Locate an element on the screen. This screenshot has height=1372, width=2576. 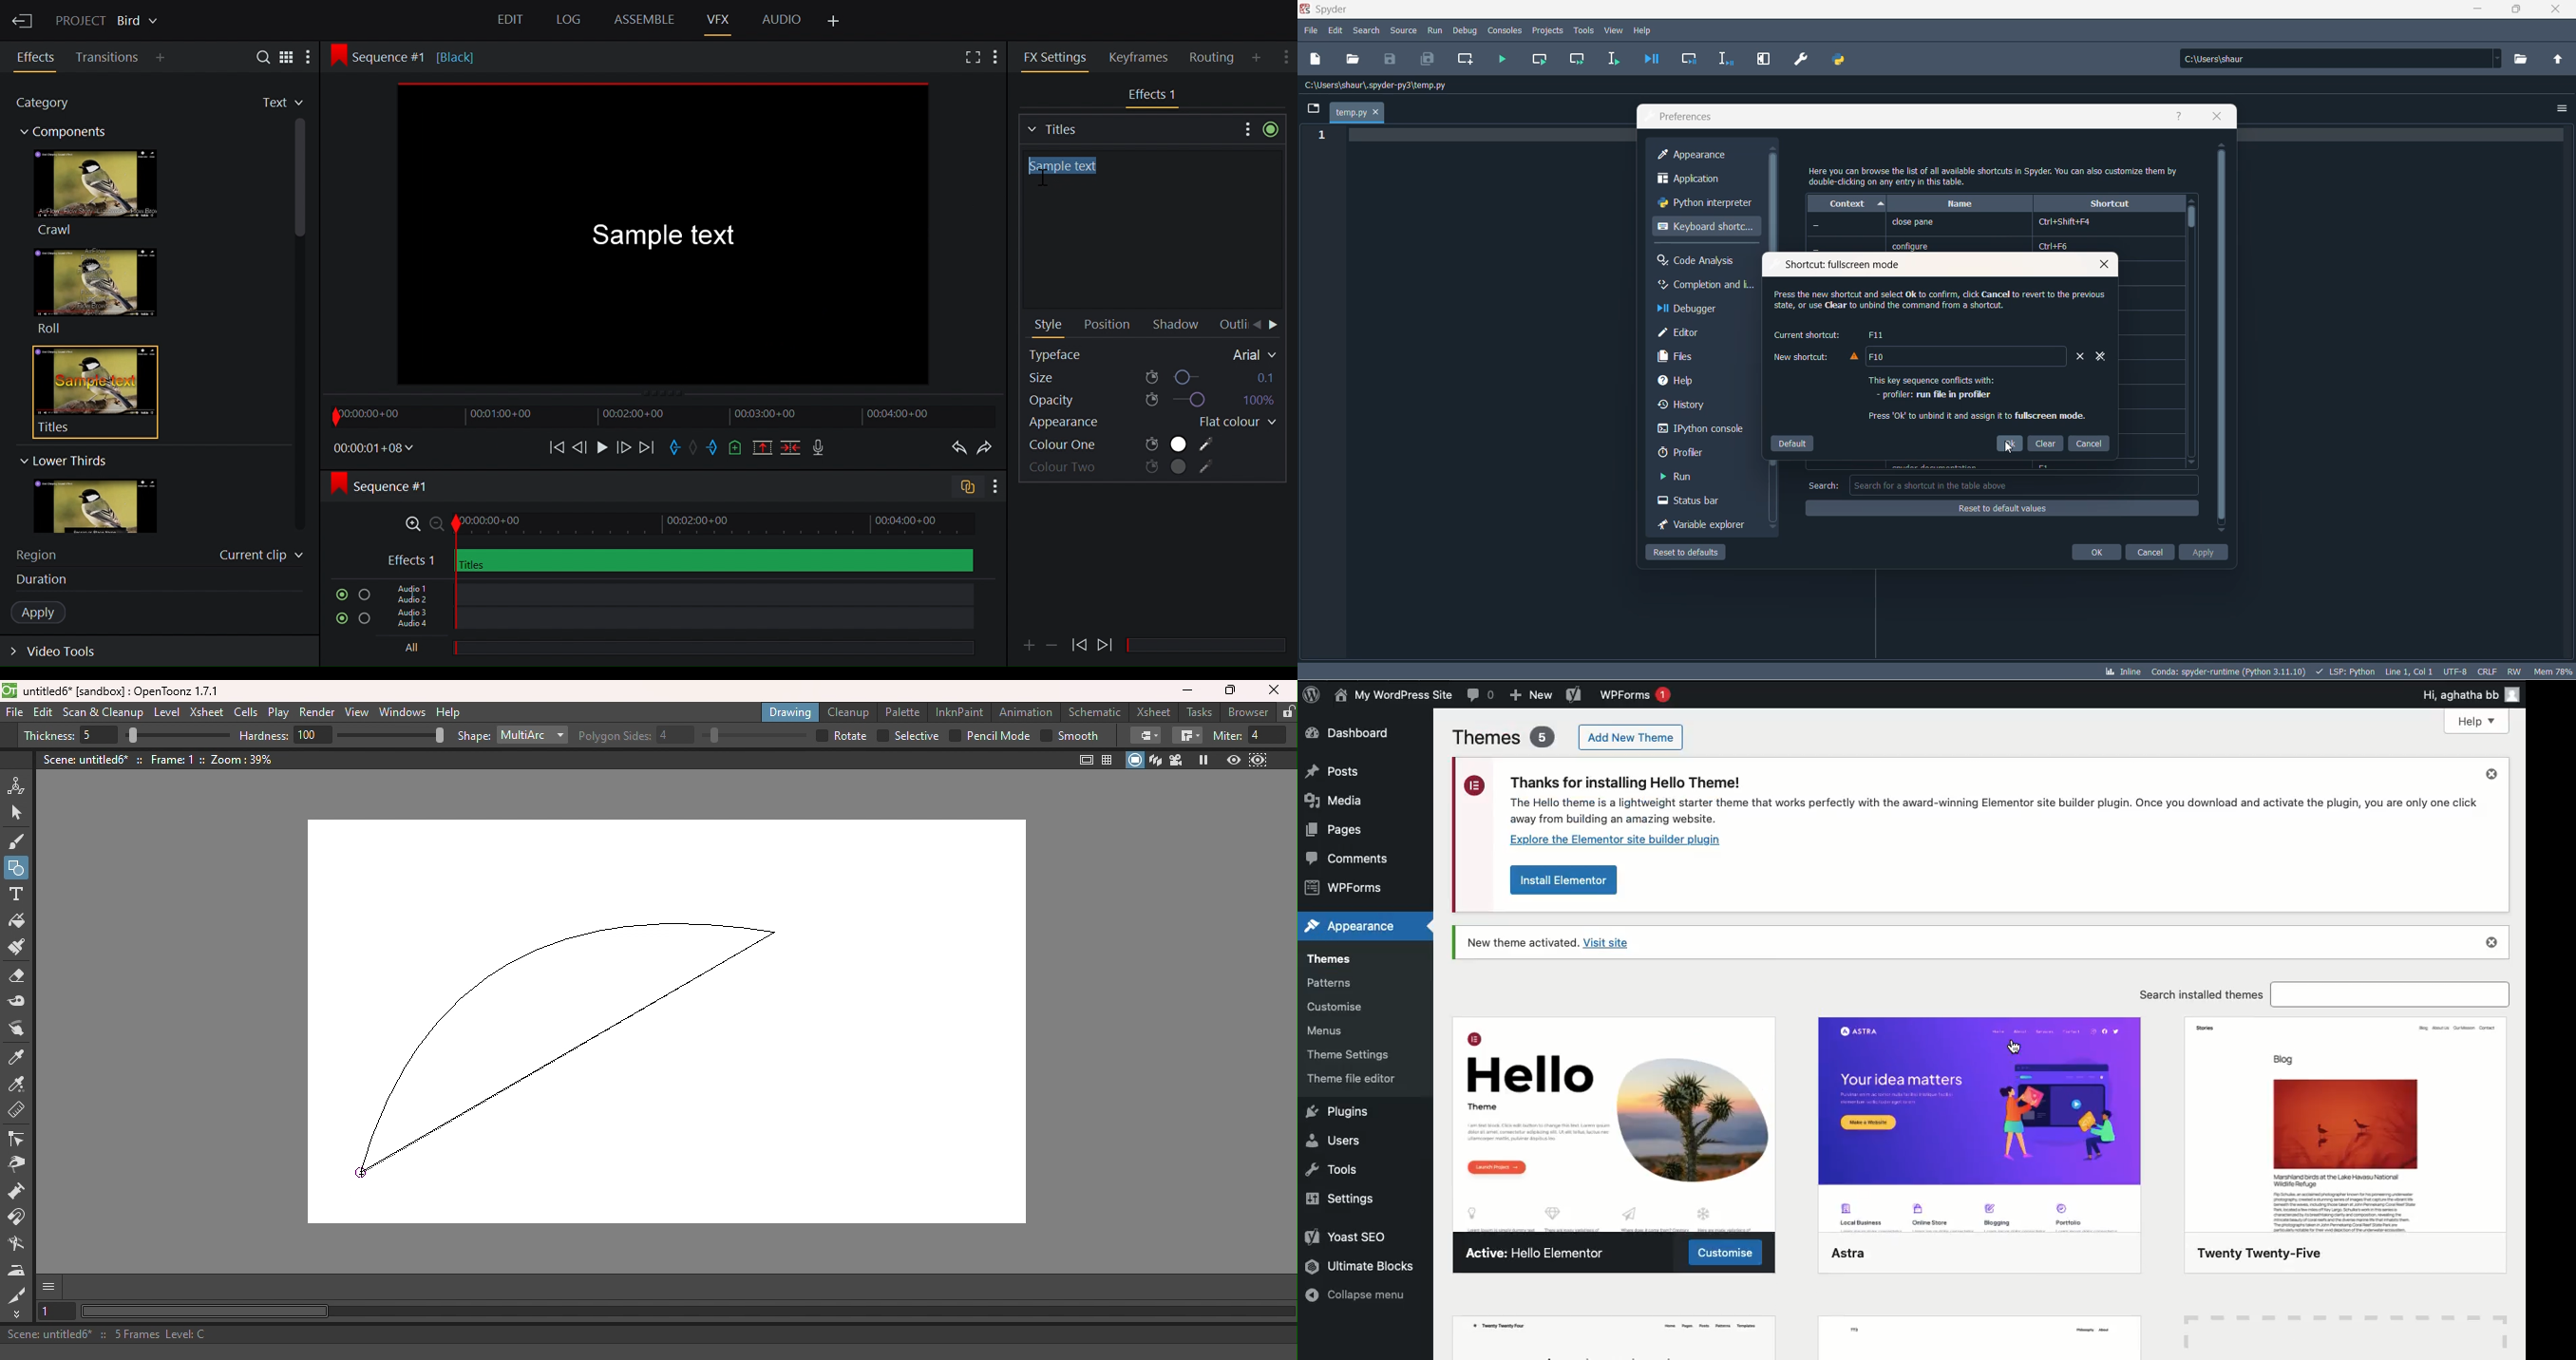
theme settings is located at coordinates (1348, 1055).